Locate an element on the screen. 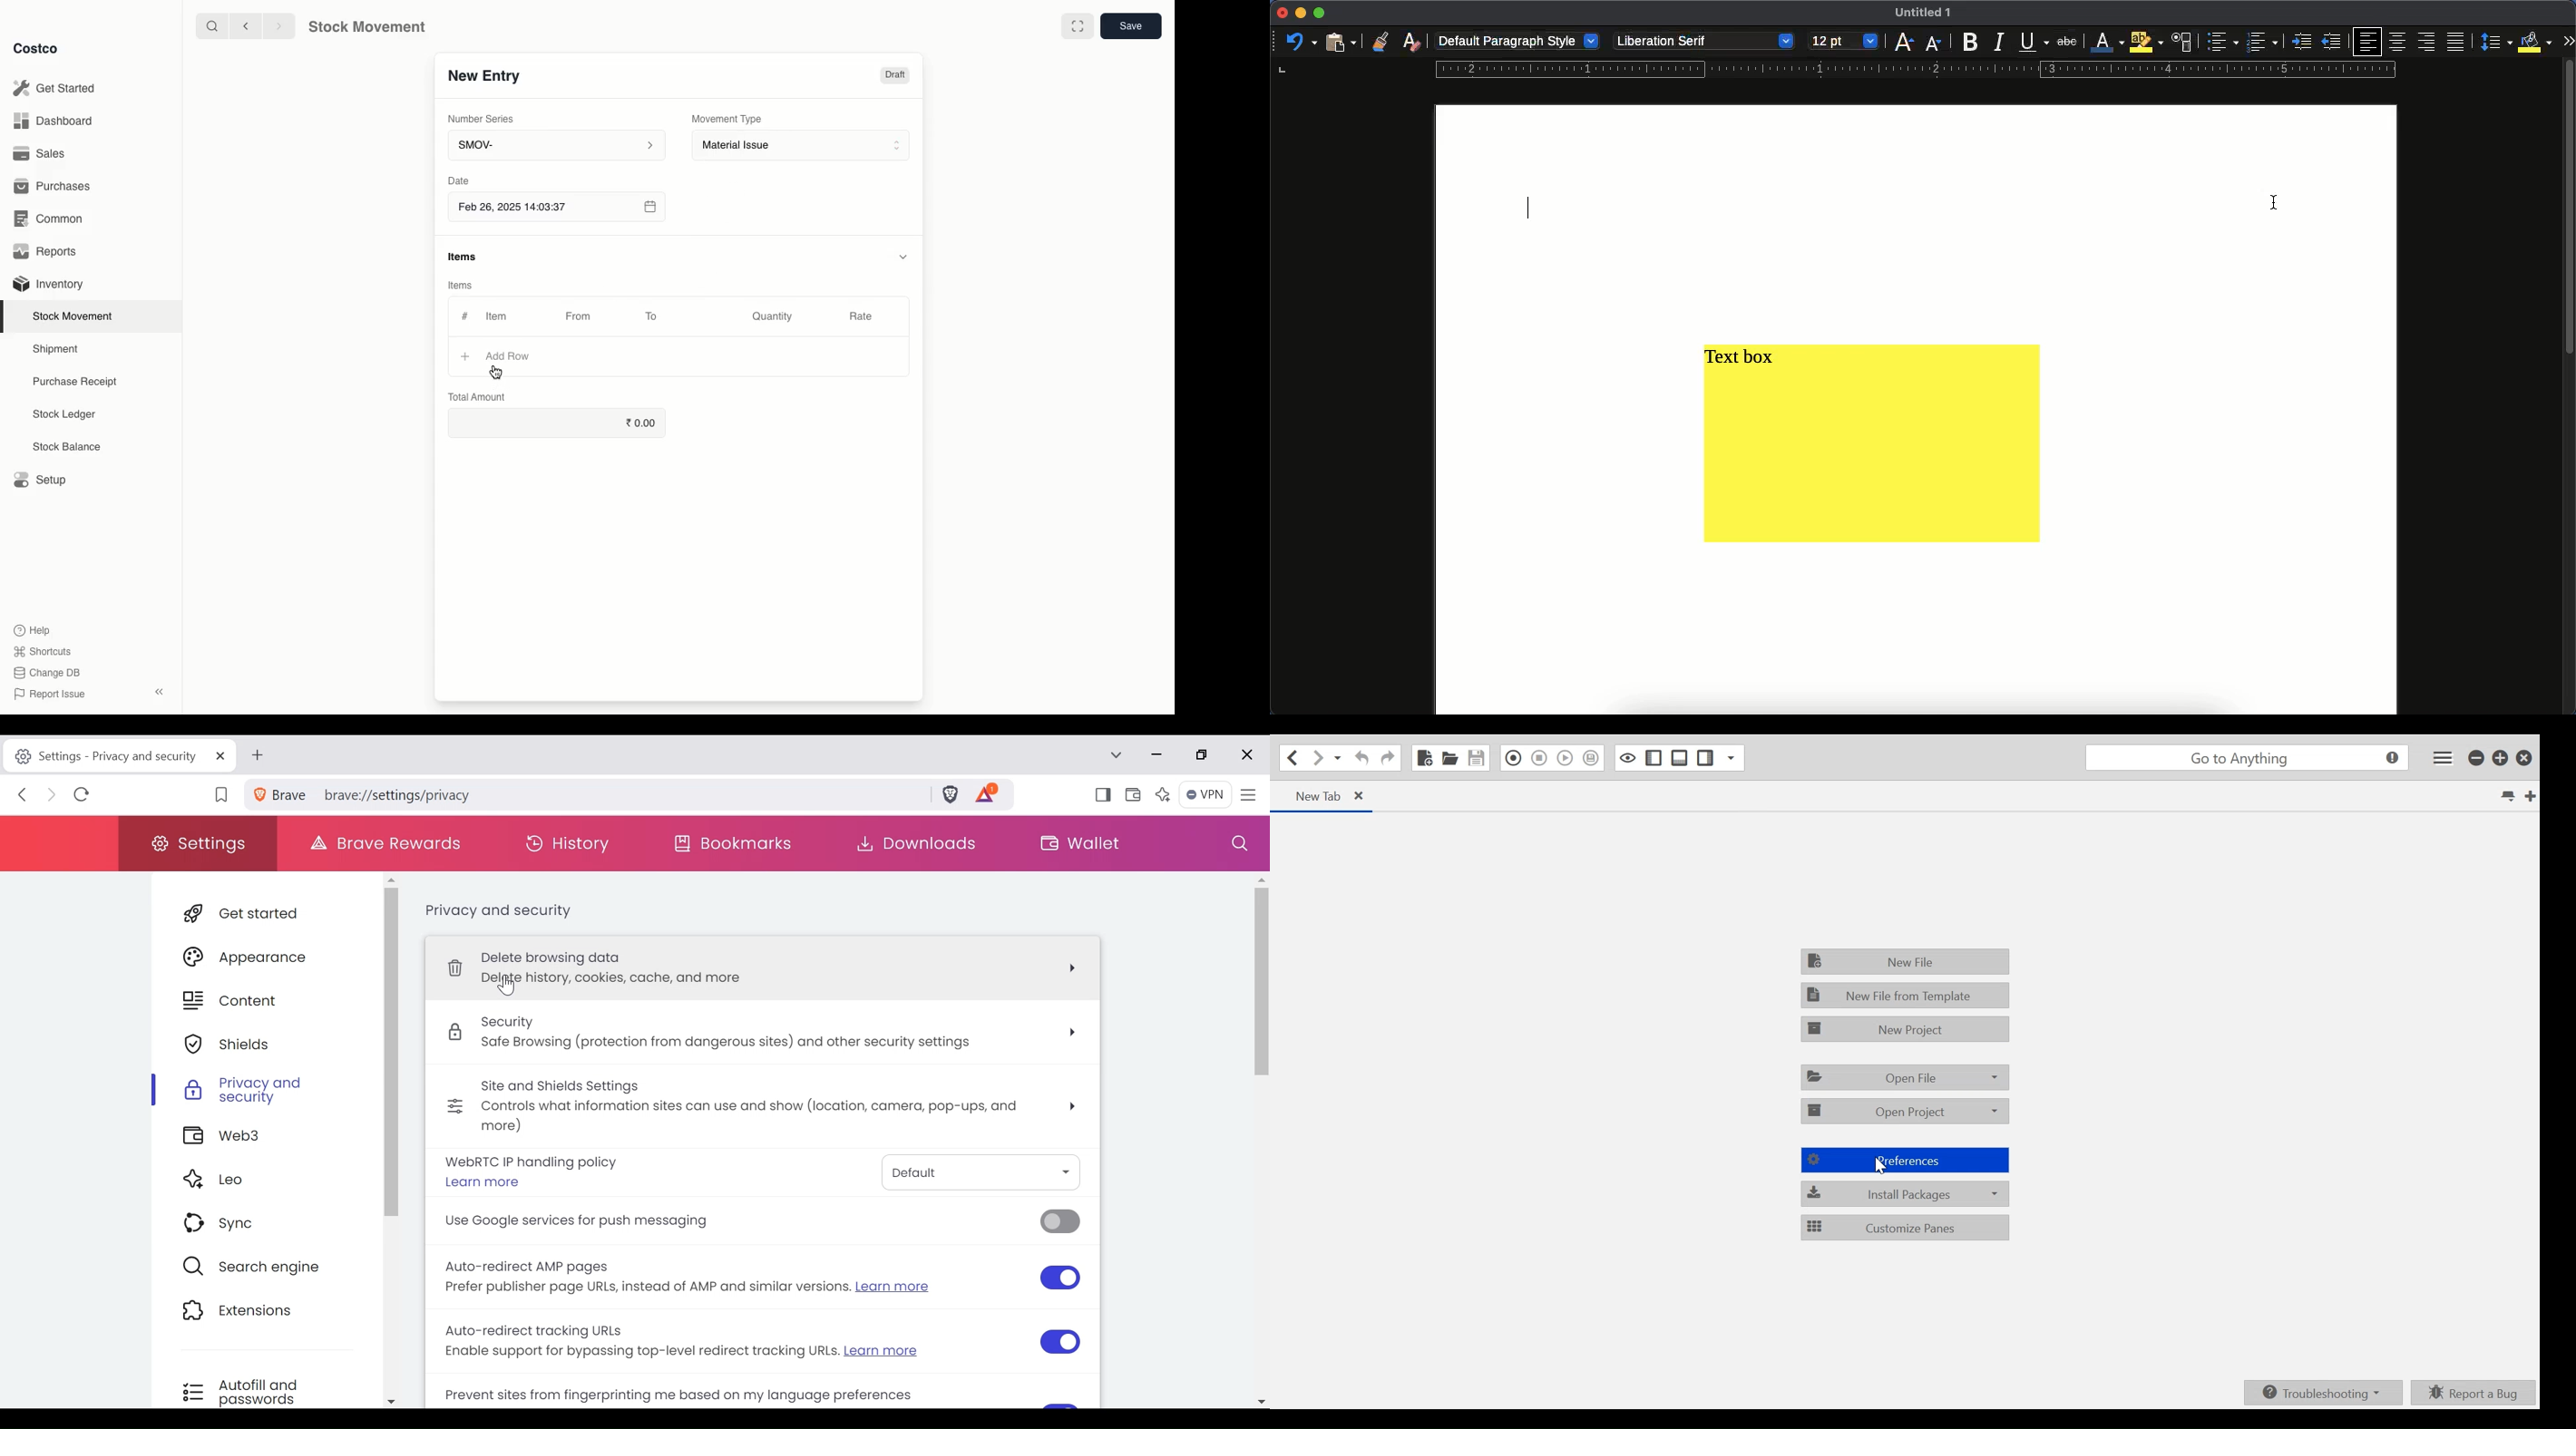 The image size is (2576, 1456). Stock Ledger is located at coordinates (64, 416).